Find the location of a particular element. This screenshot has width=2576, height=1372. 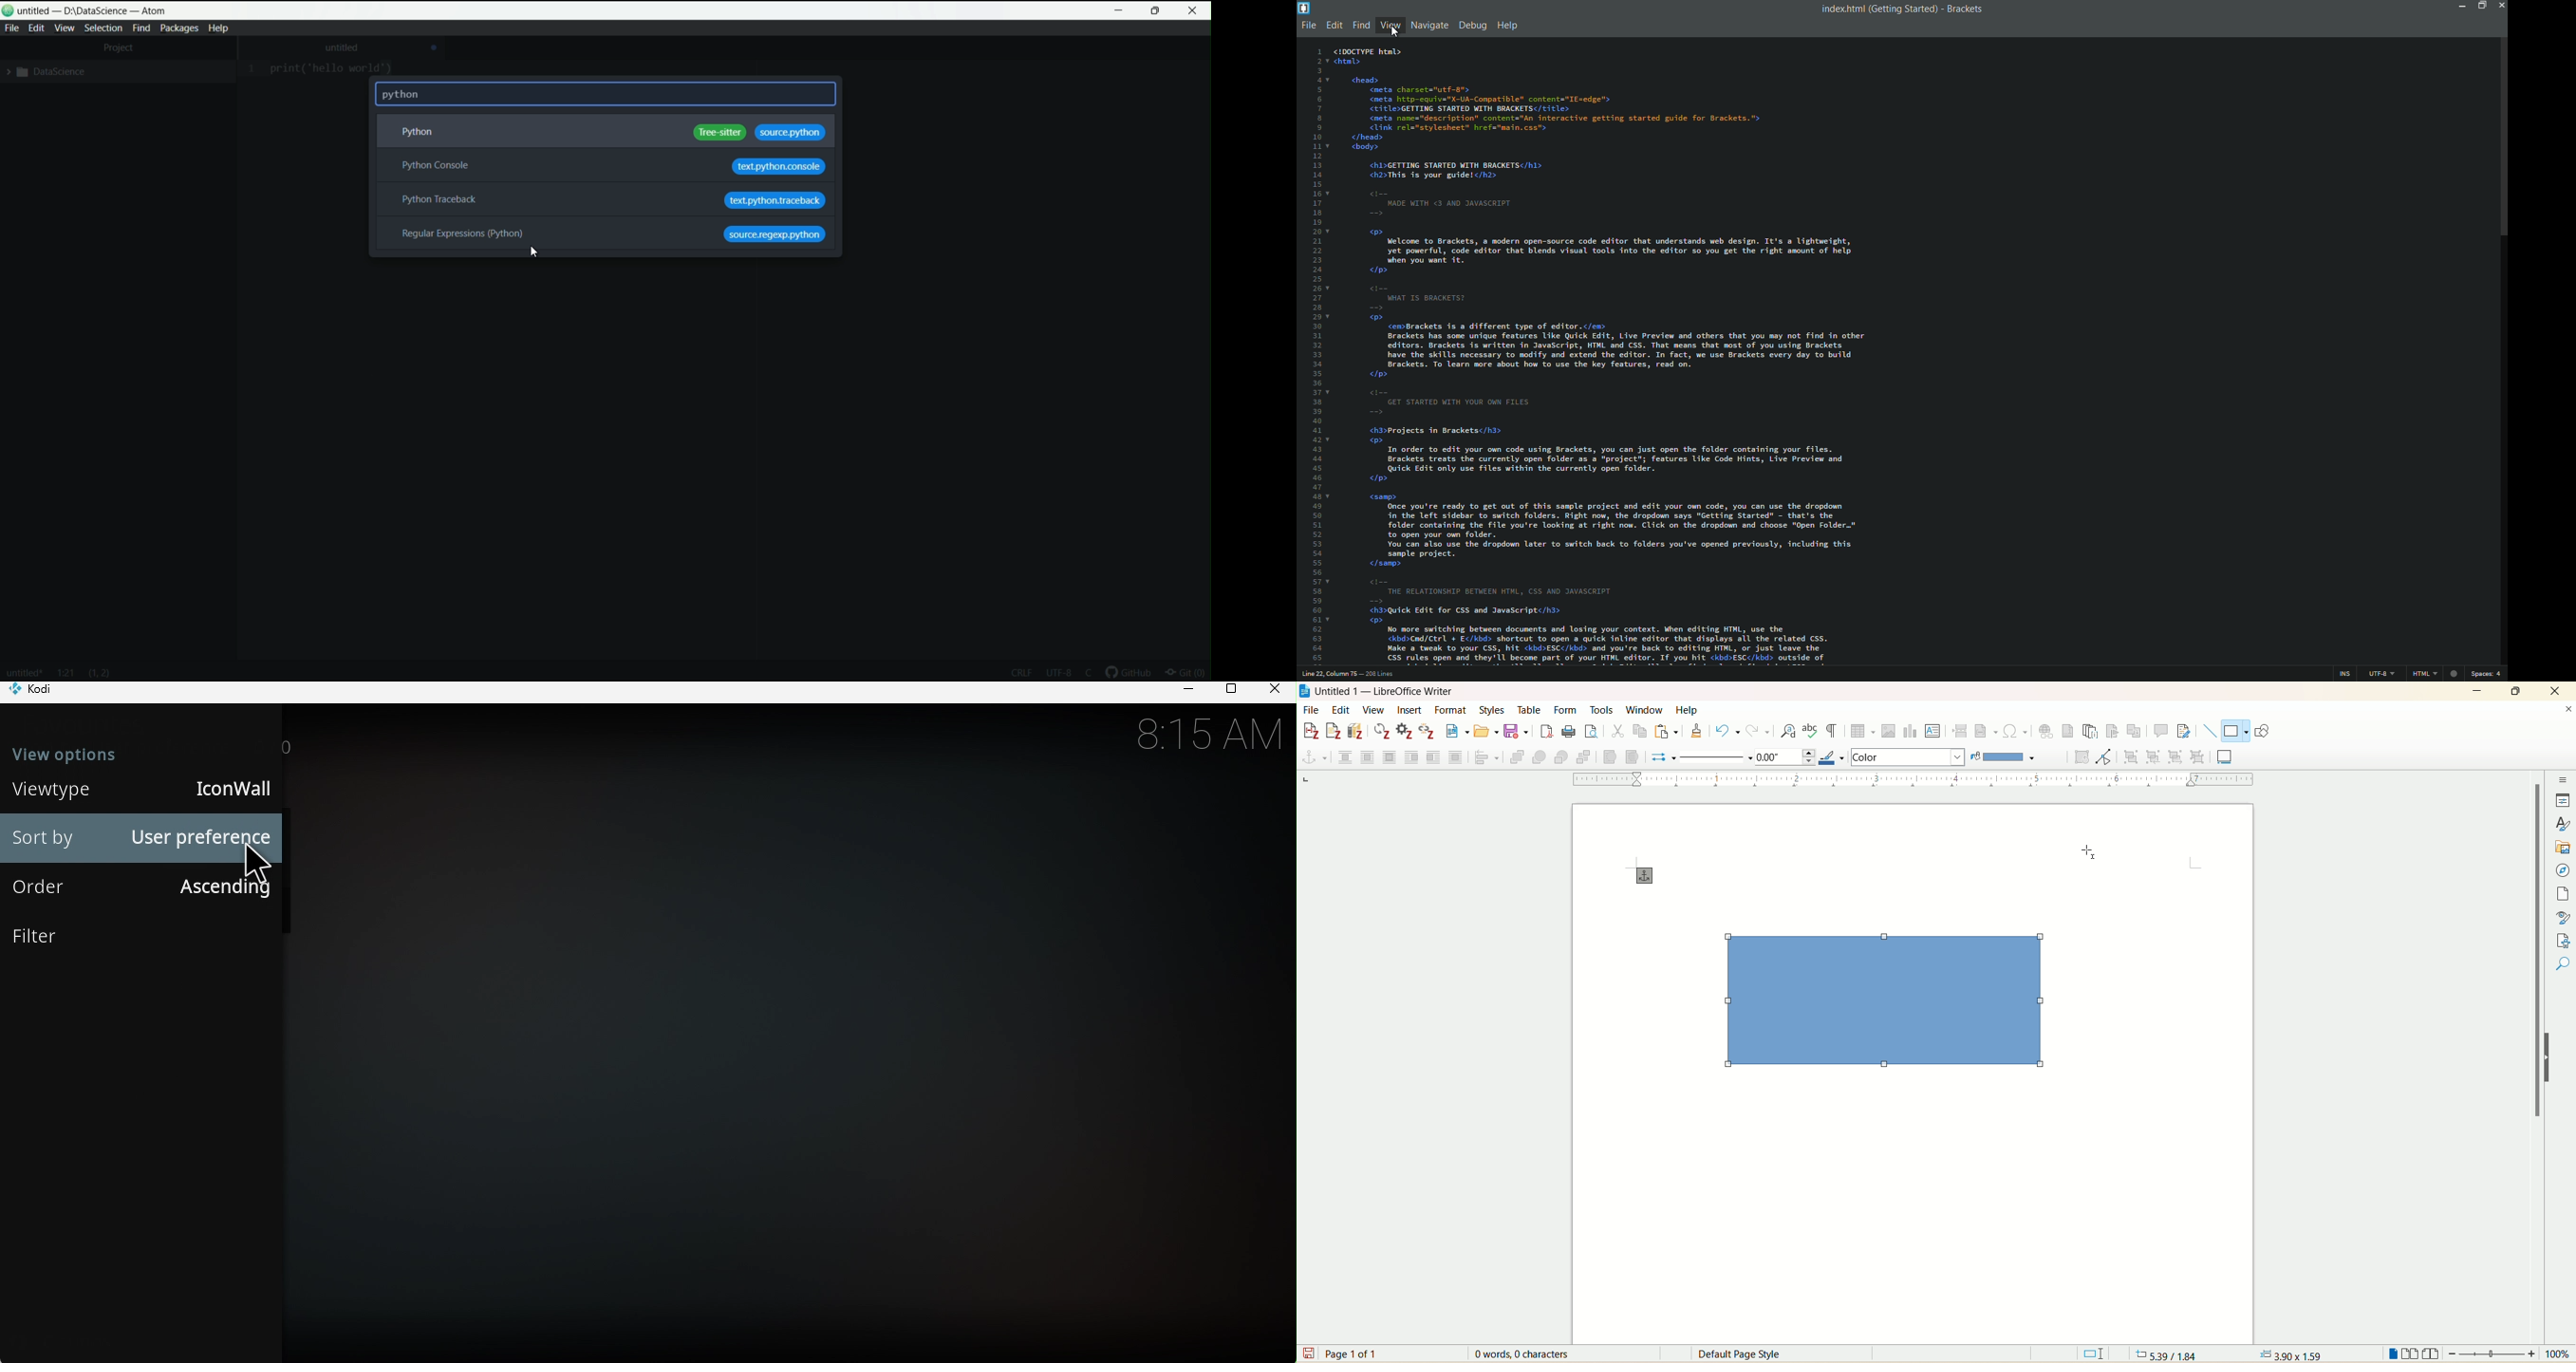

ViewType is located at coordinates (47, 791).